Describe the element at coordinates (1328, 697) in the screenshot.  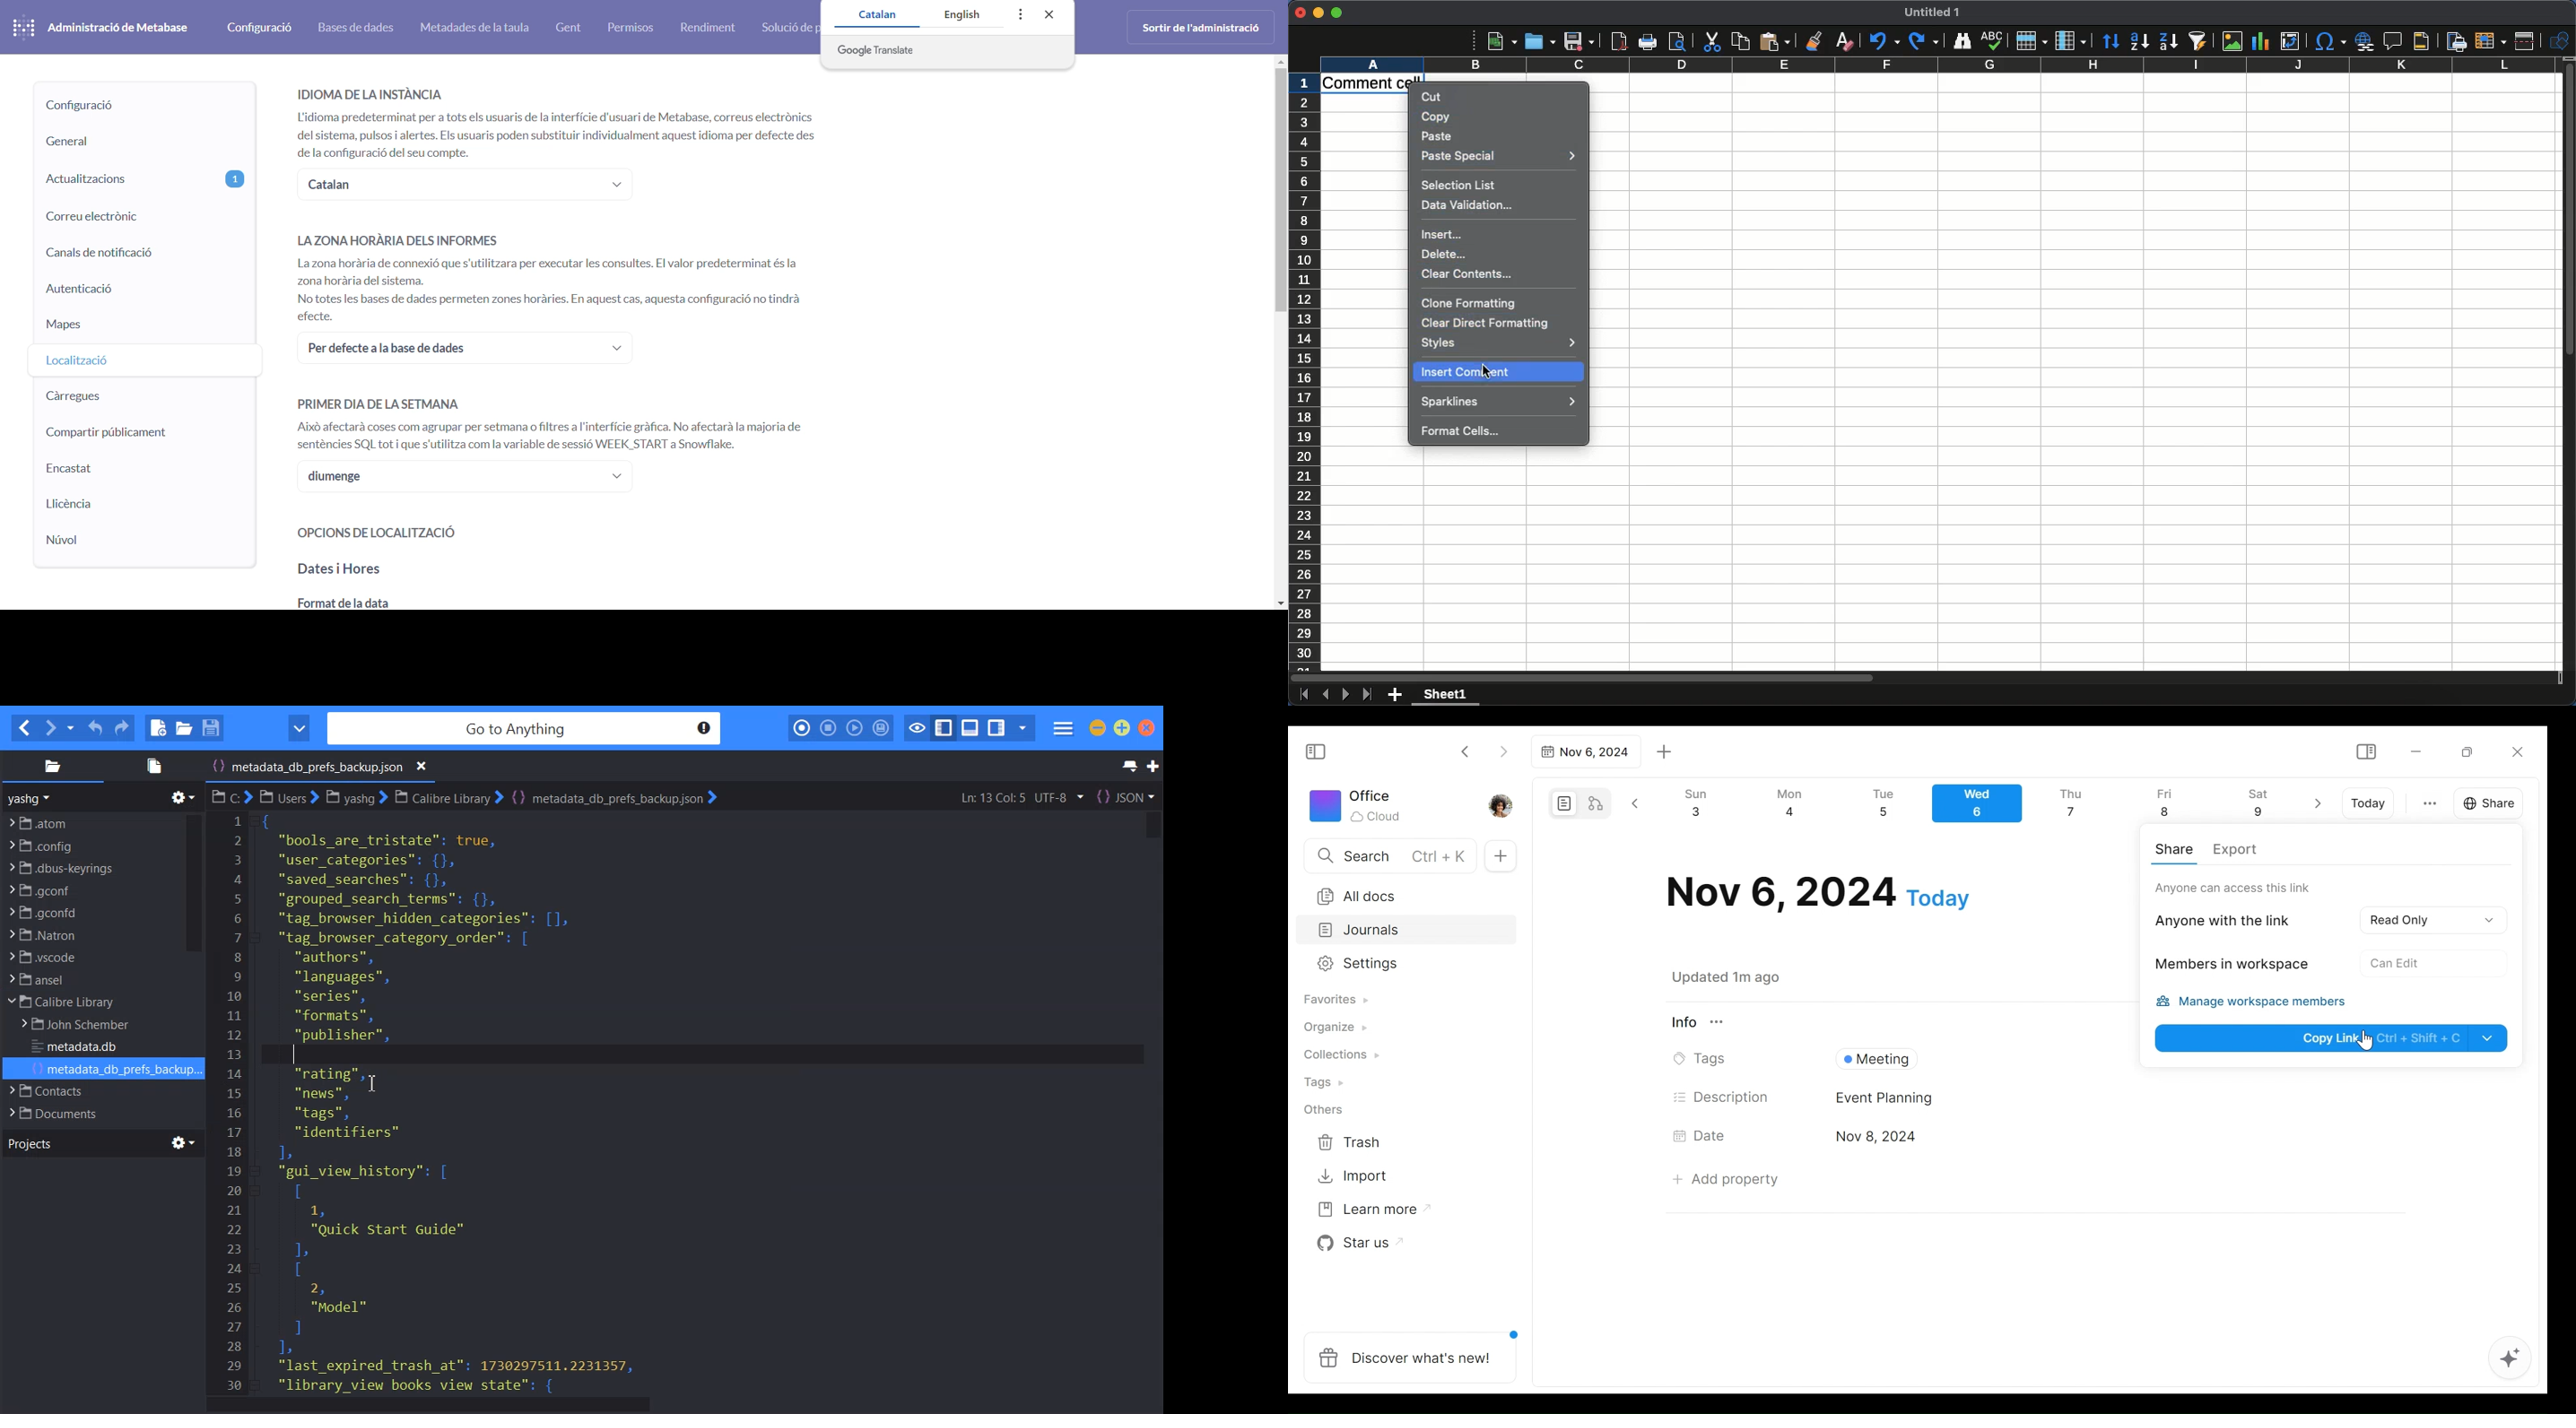
I see `Previous sheet` at that location.